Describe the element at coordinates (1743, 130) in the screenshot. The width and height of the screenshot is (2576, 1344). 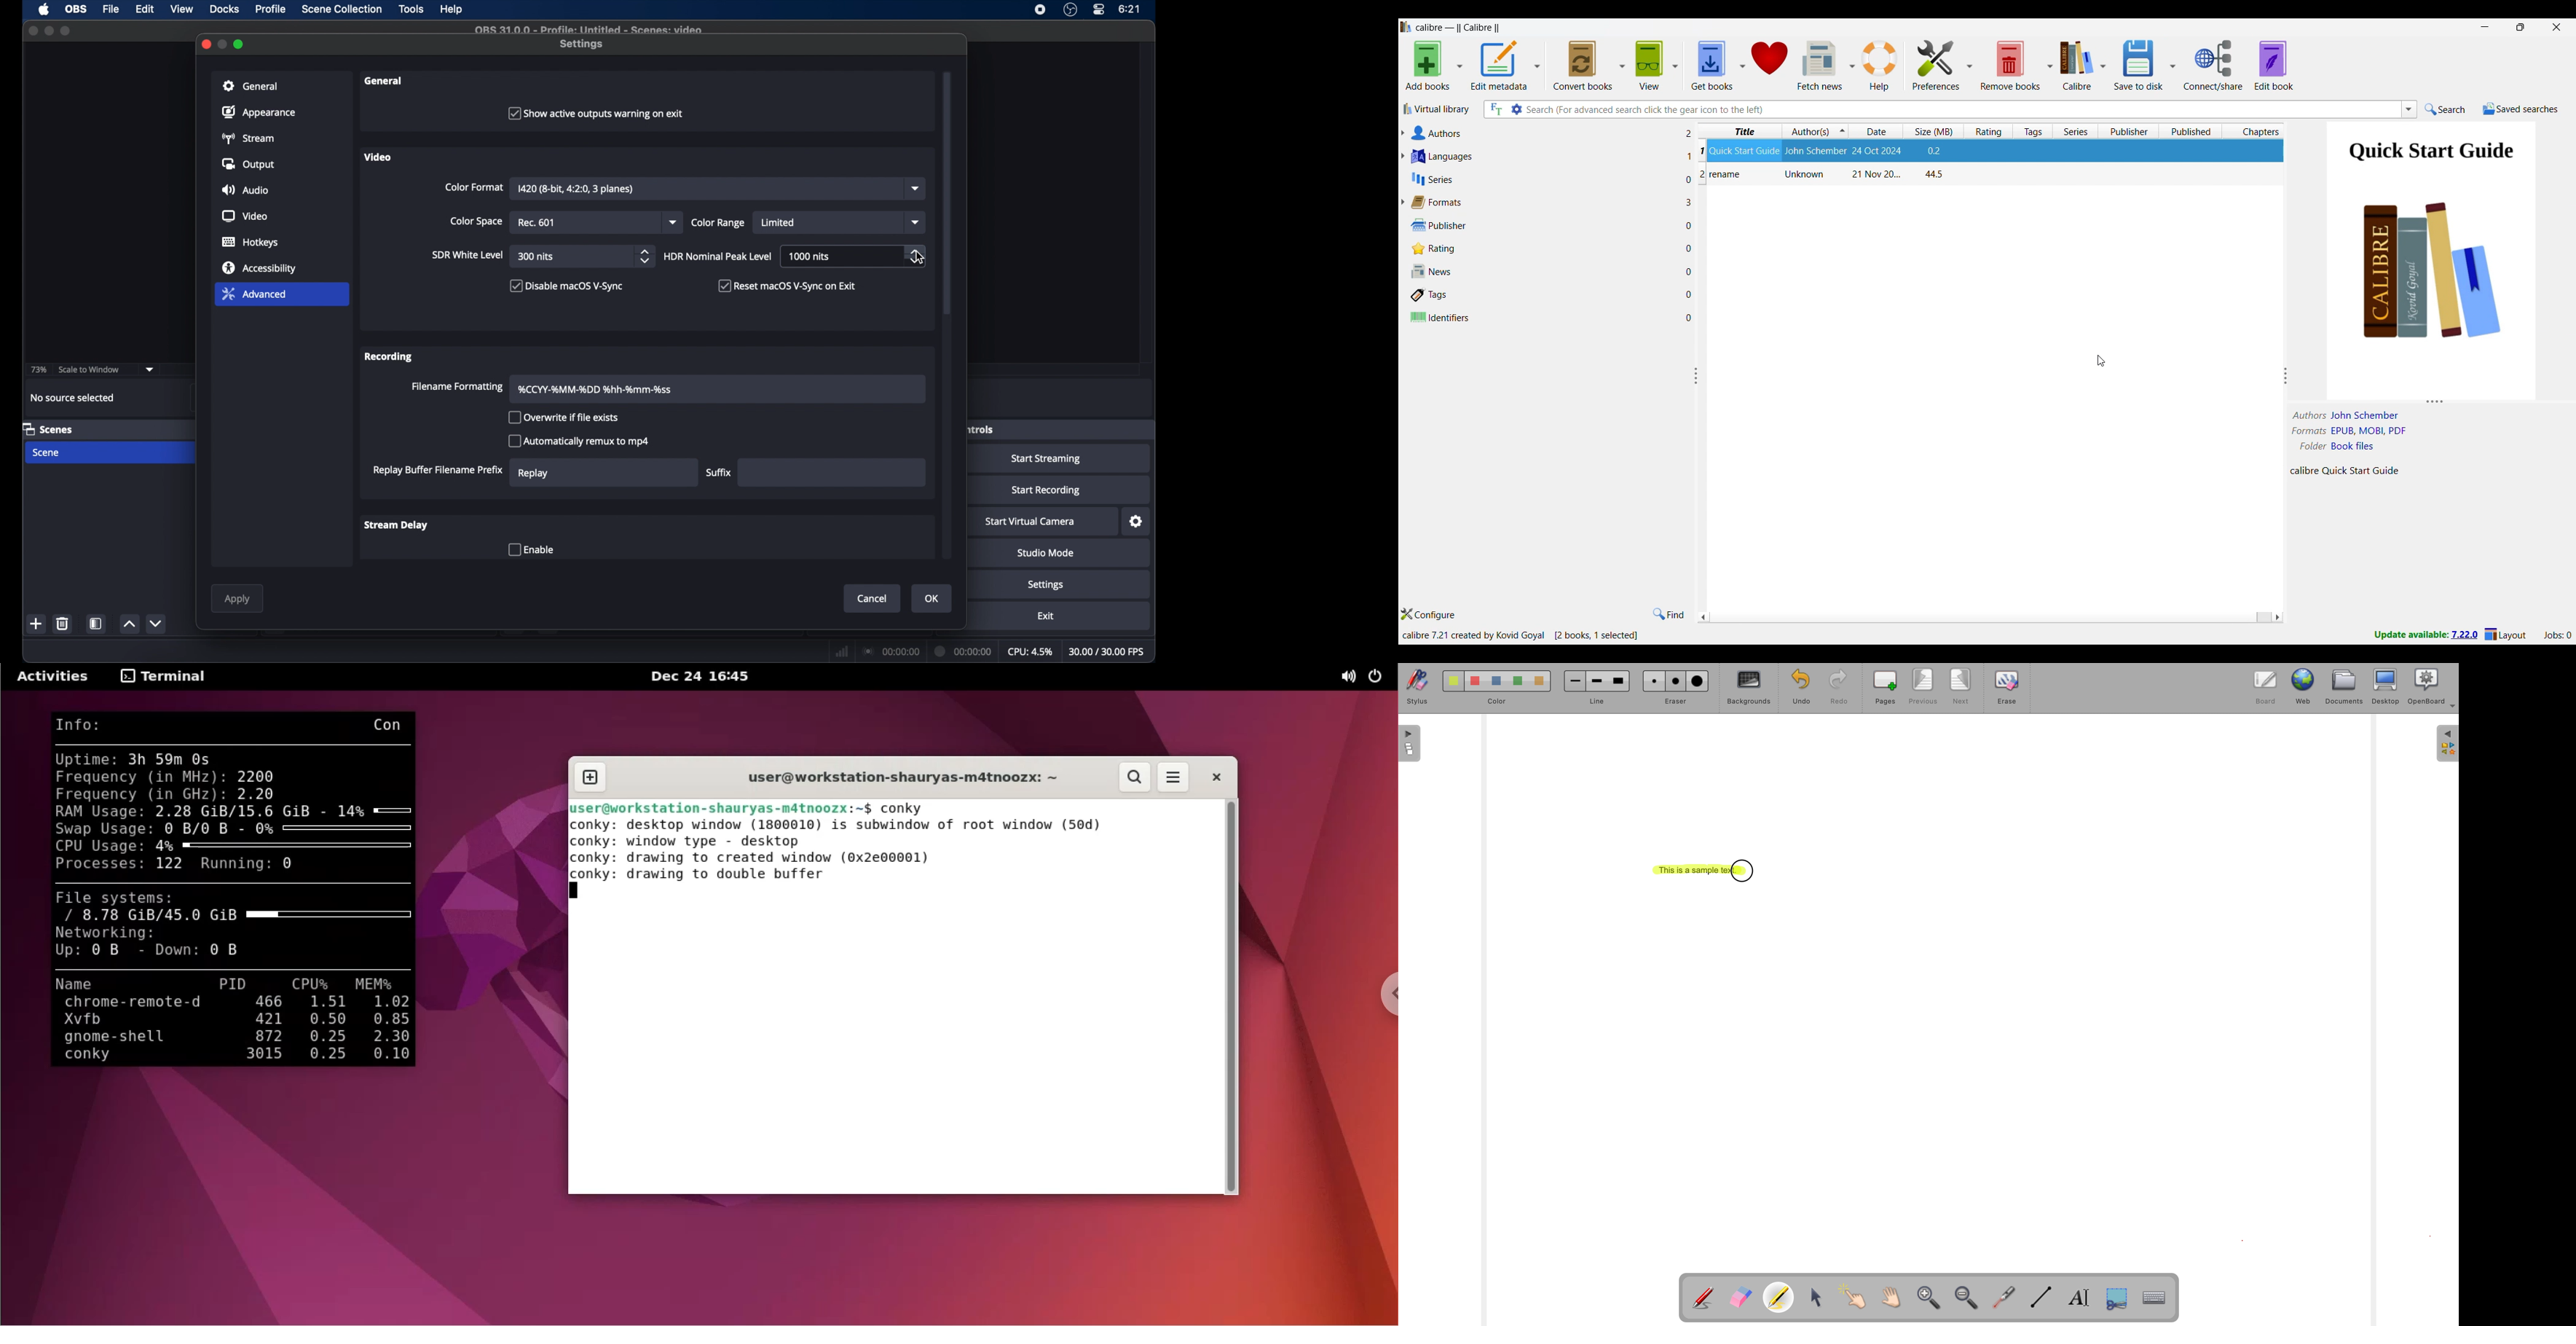
I see `Title options` at that location.